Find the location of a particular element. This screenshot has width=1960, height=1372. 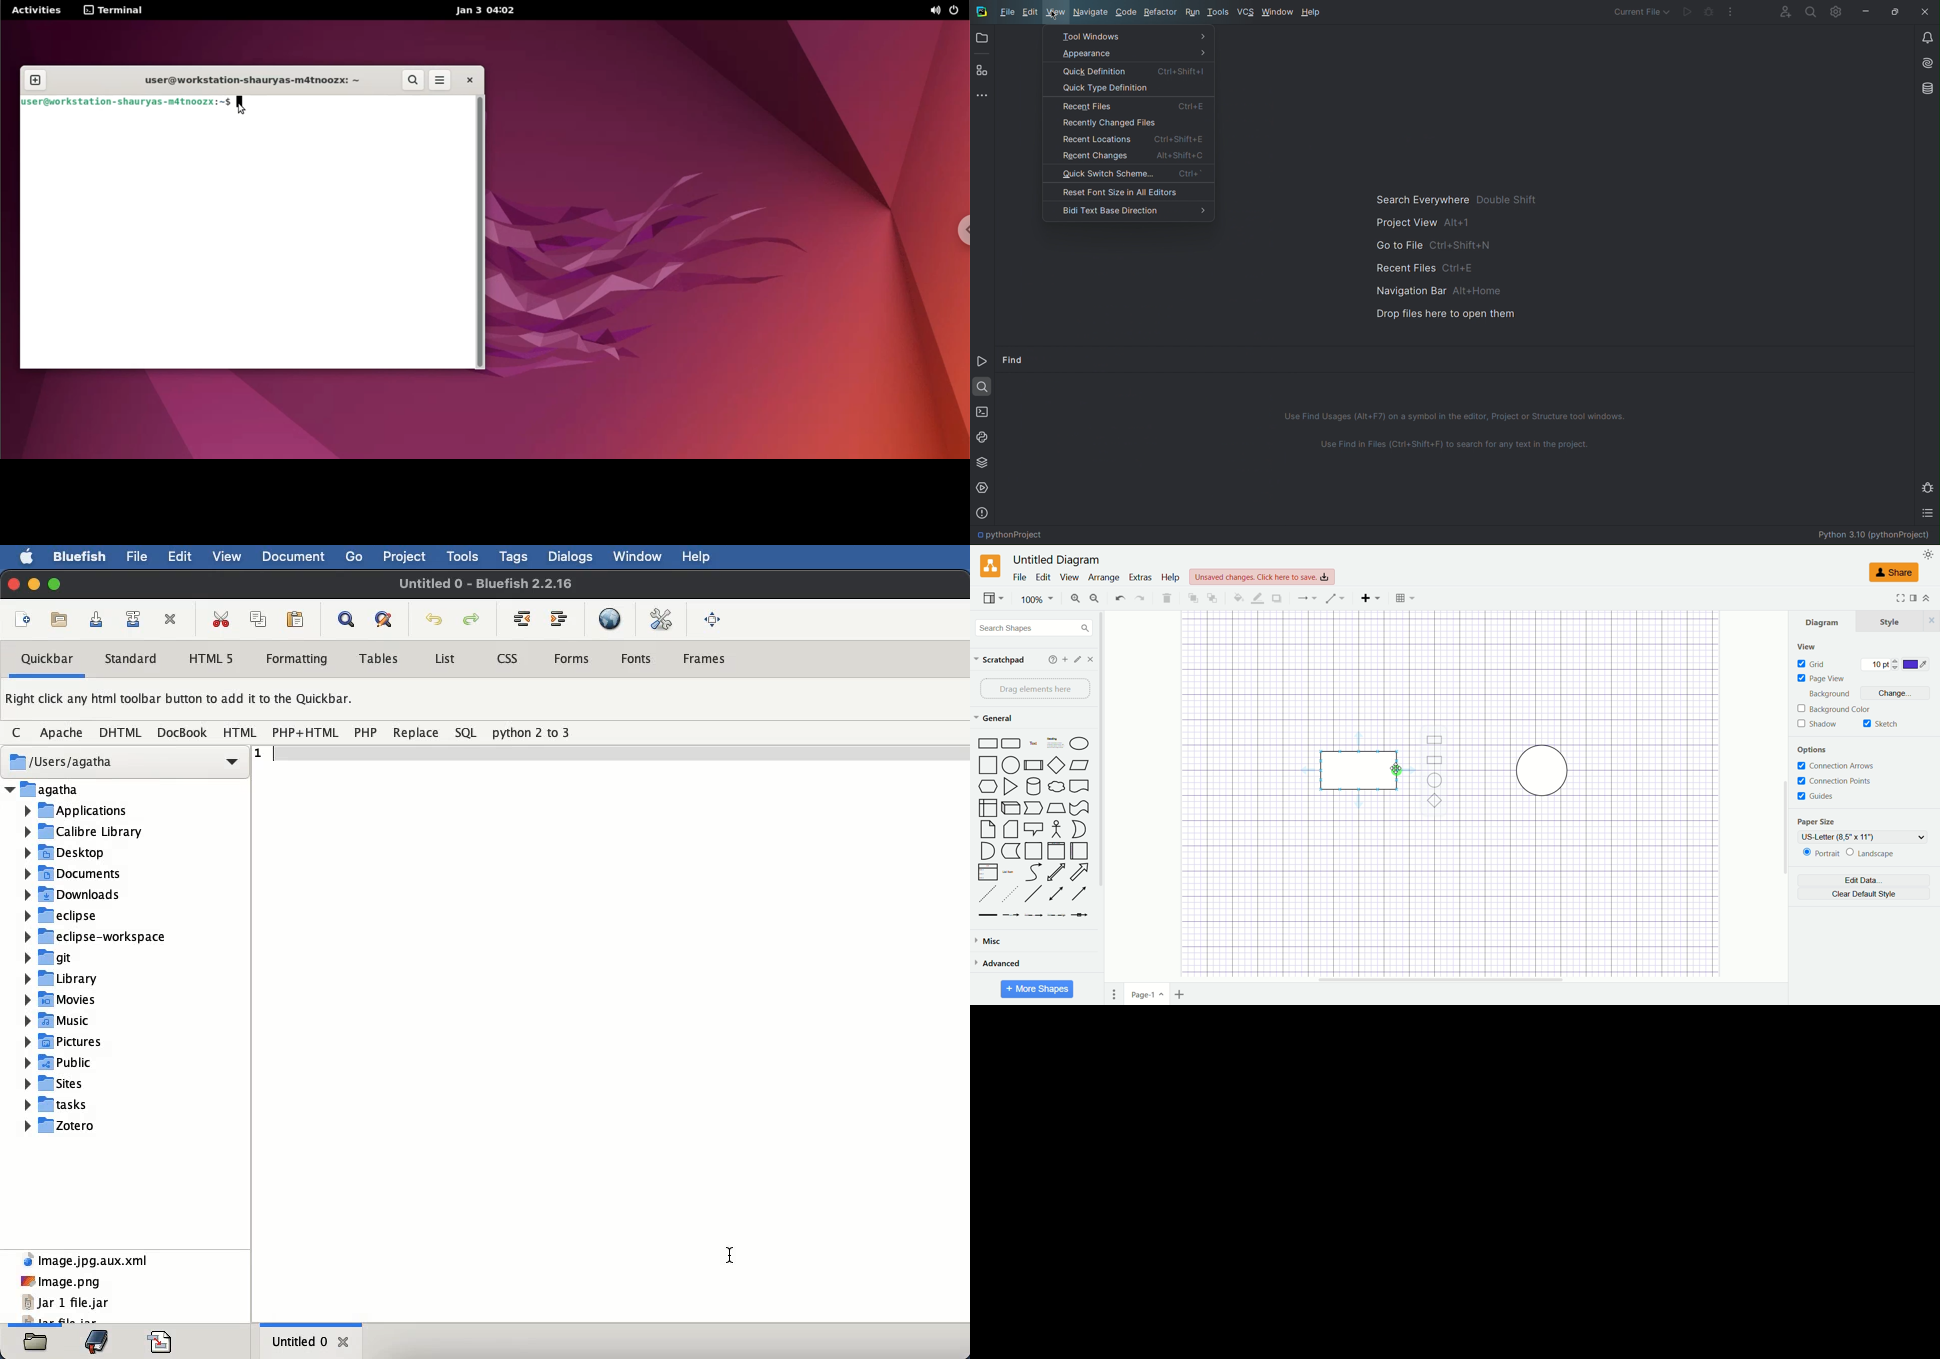

copy is located at coordinates (261, 620).